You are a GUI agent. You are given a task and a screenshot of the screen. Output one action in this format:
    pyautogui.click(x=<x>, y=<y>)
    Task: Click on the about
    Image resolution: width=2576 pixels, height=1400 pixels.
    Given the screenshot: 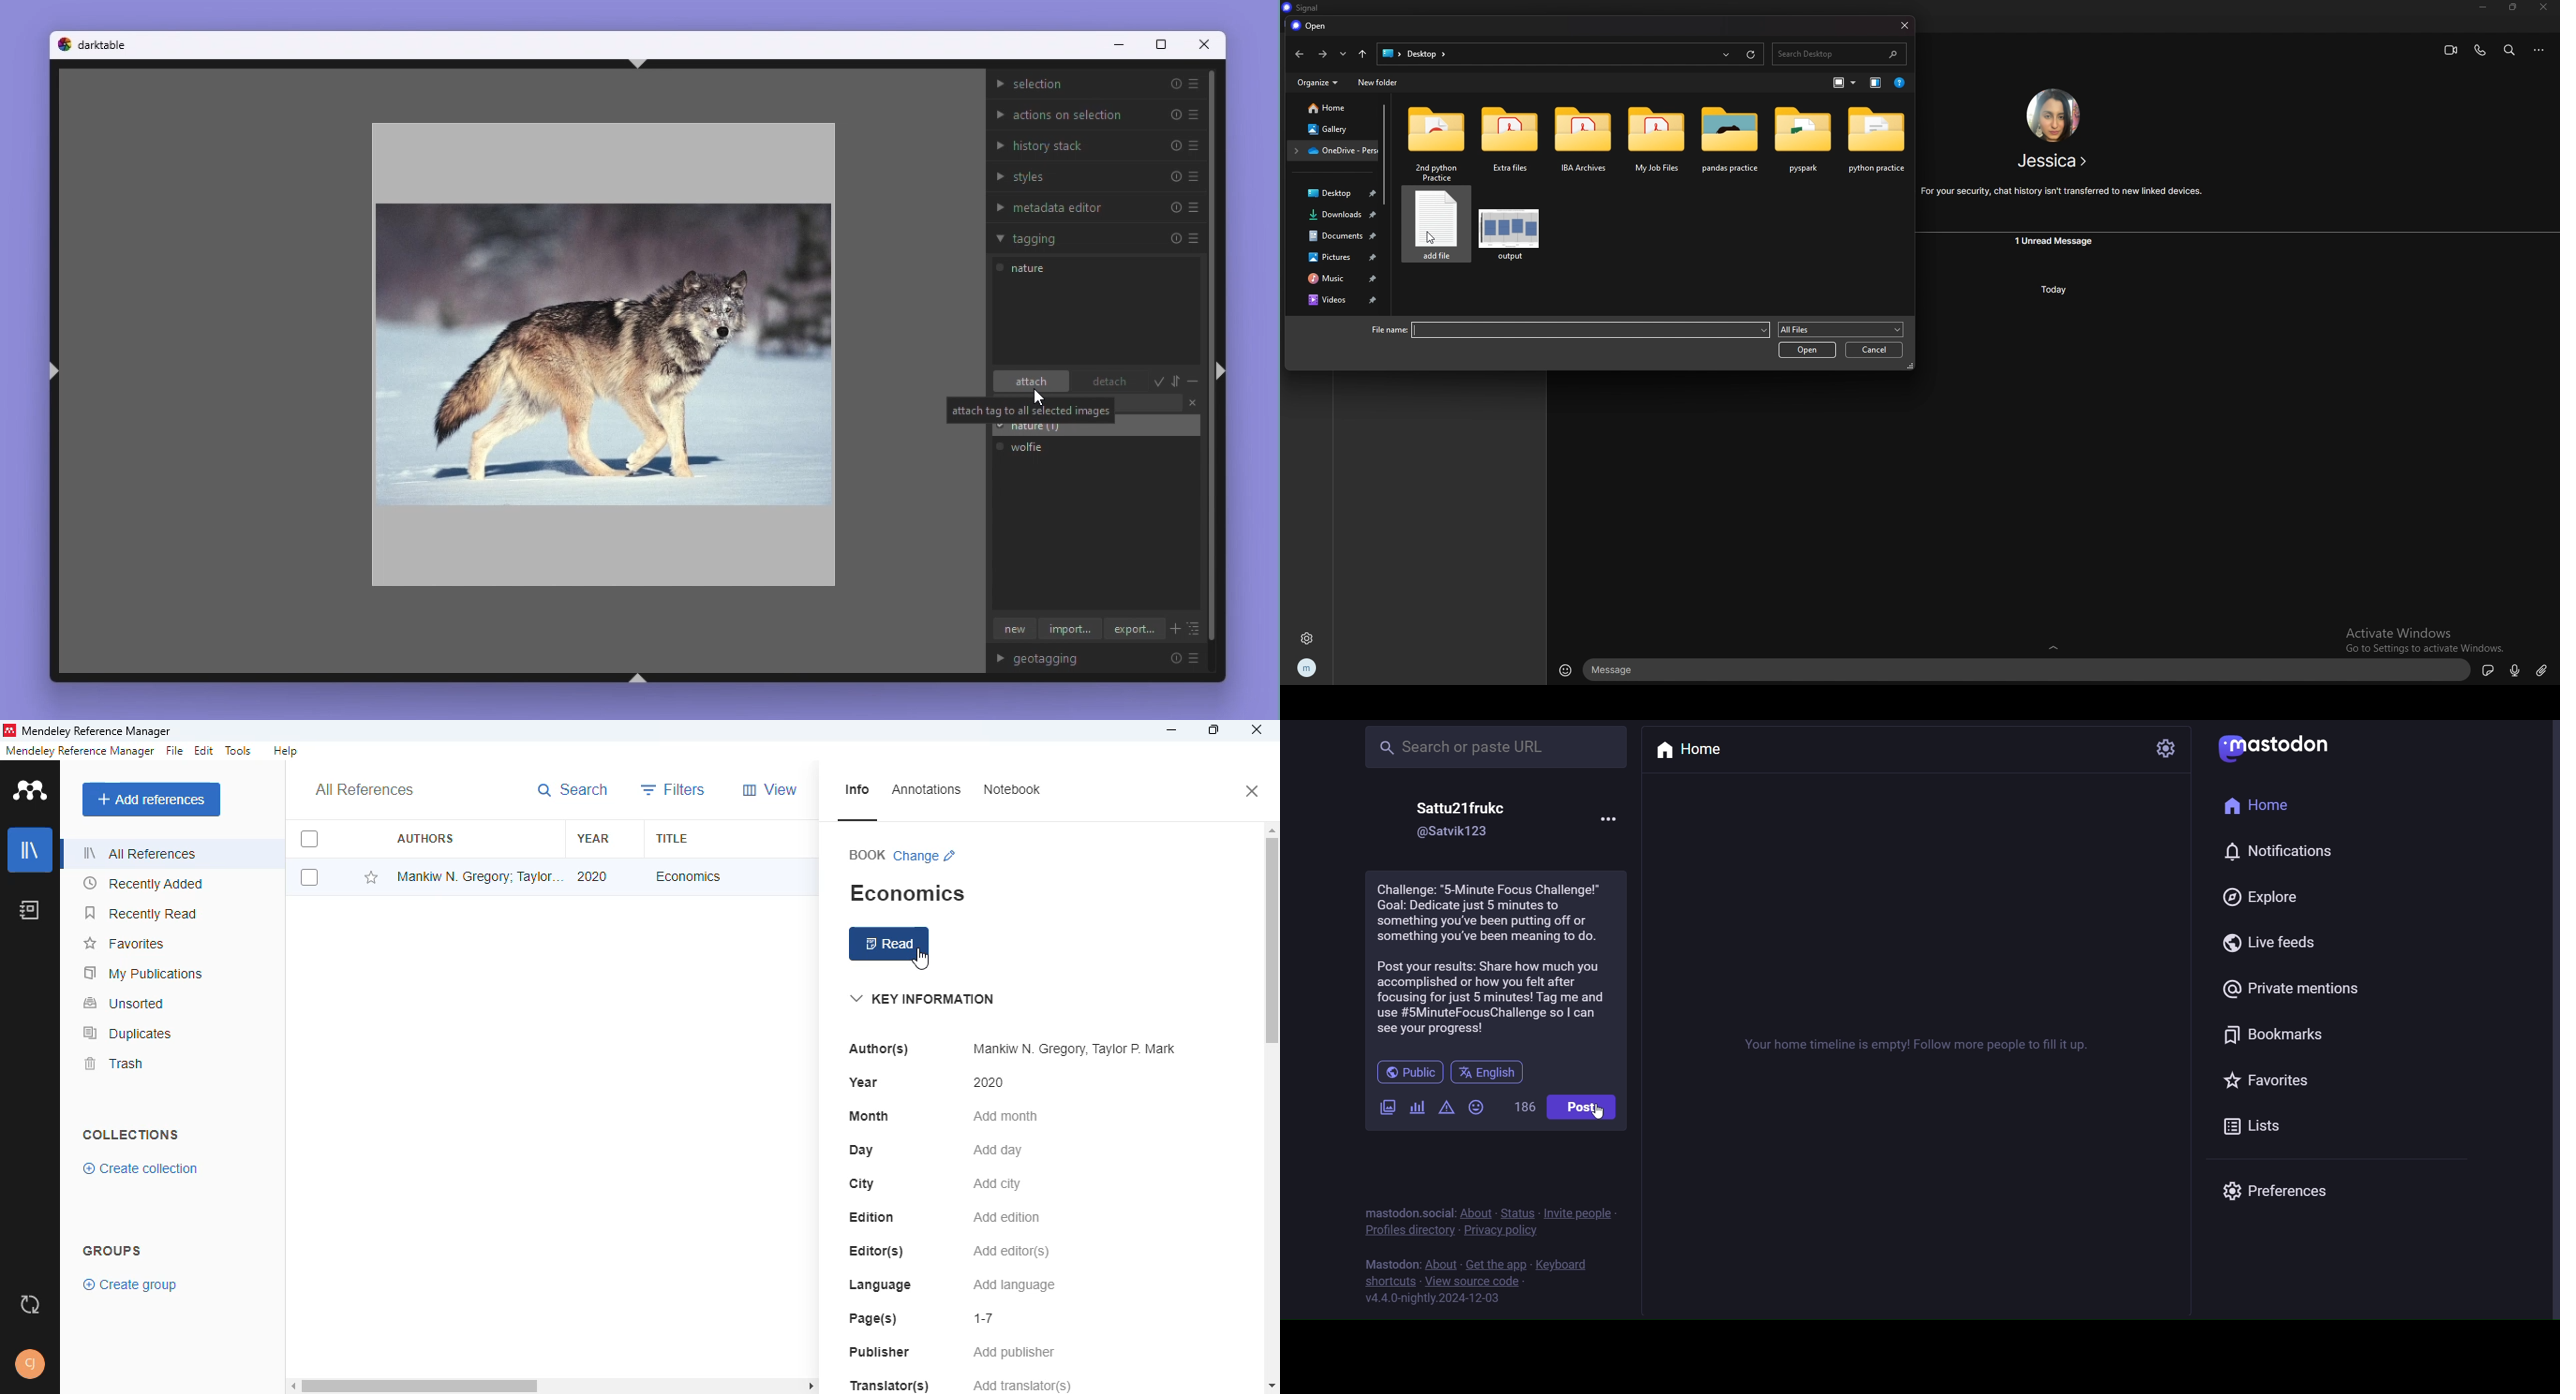 What is the action you would take?
    pyautogui.click(x=1478, y=1211)
    